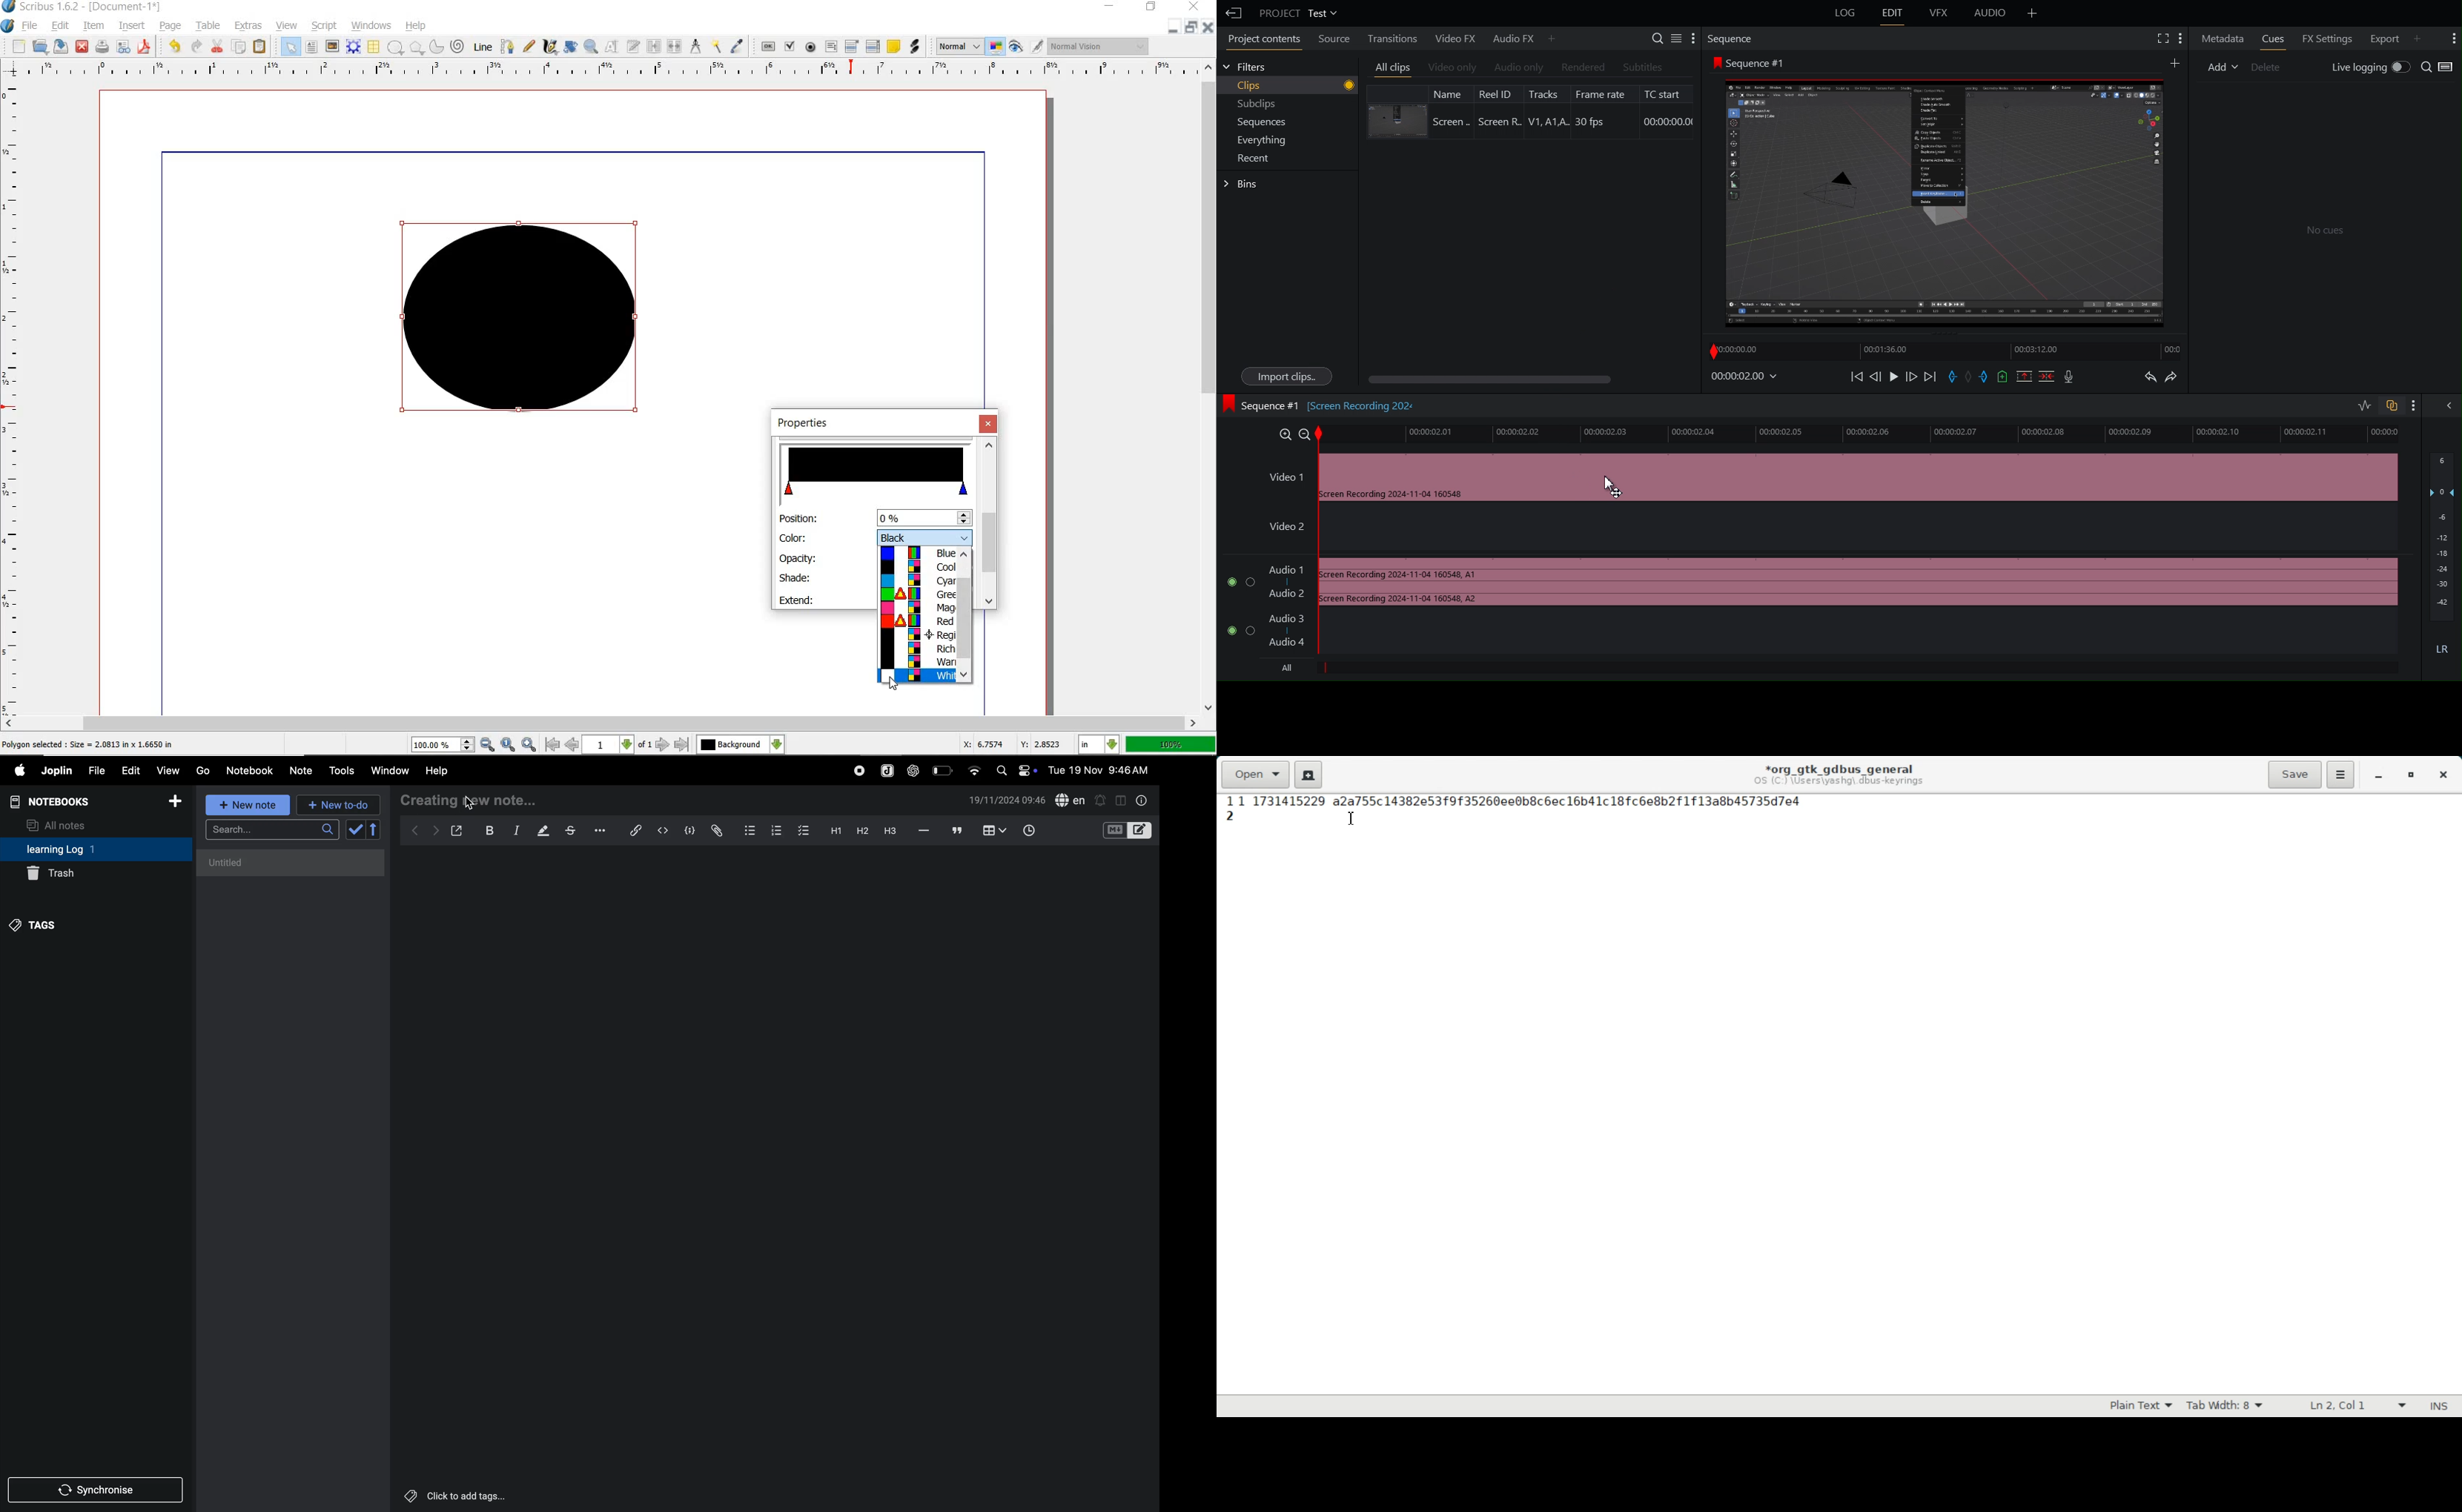  Describe the element at coordinates (990, 424) in the screenshot. I see `close` at that location.